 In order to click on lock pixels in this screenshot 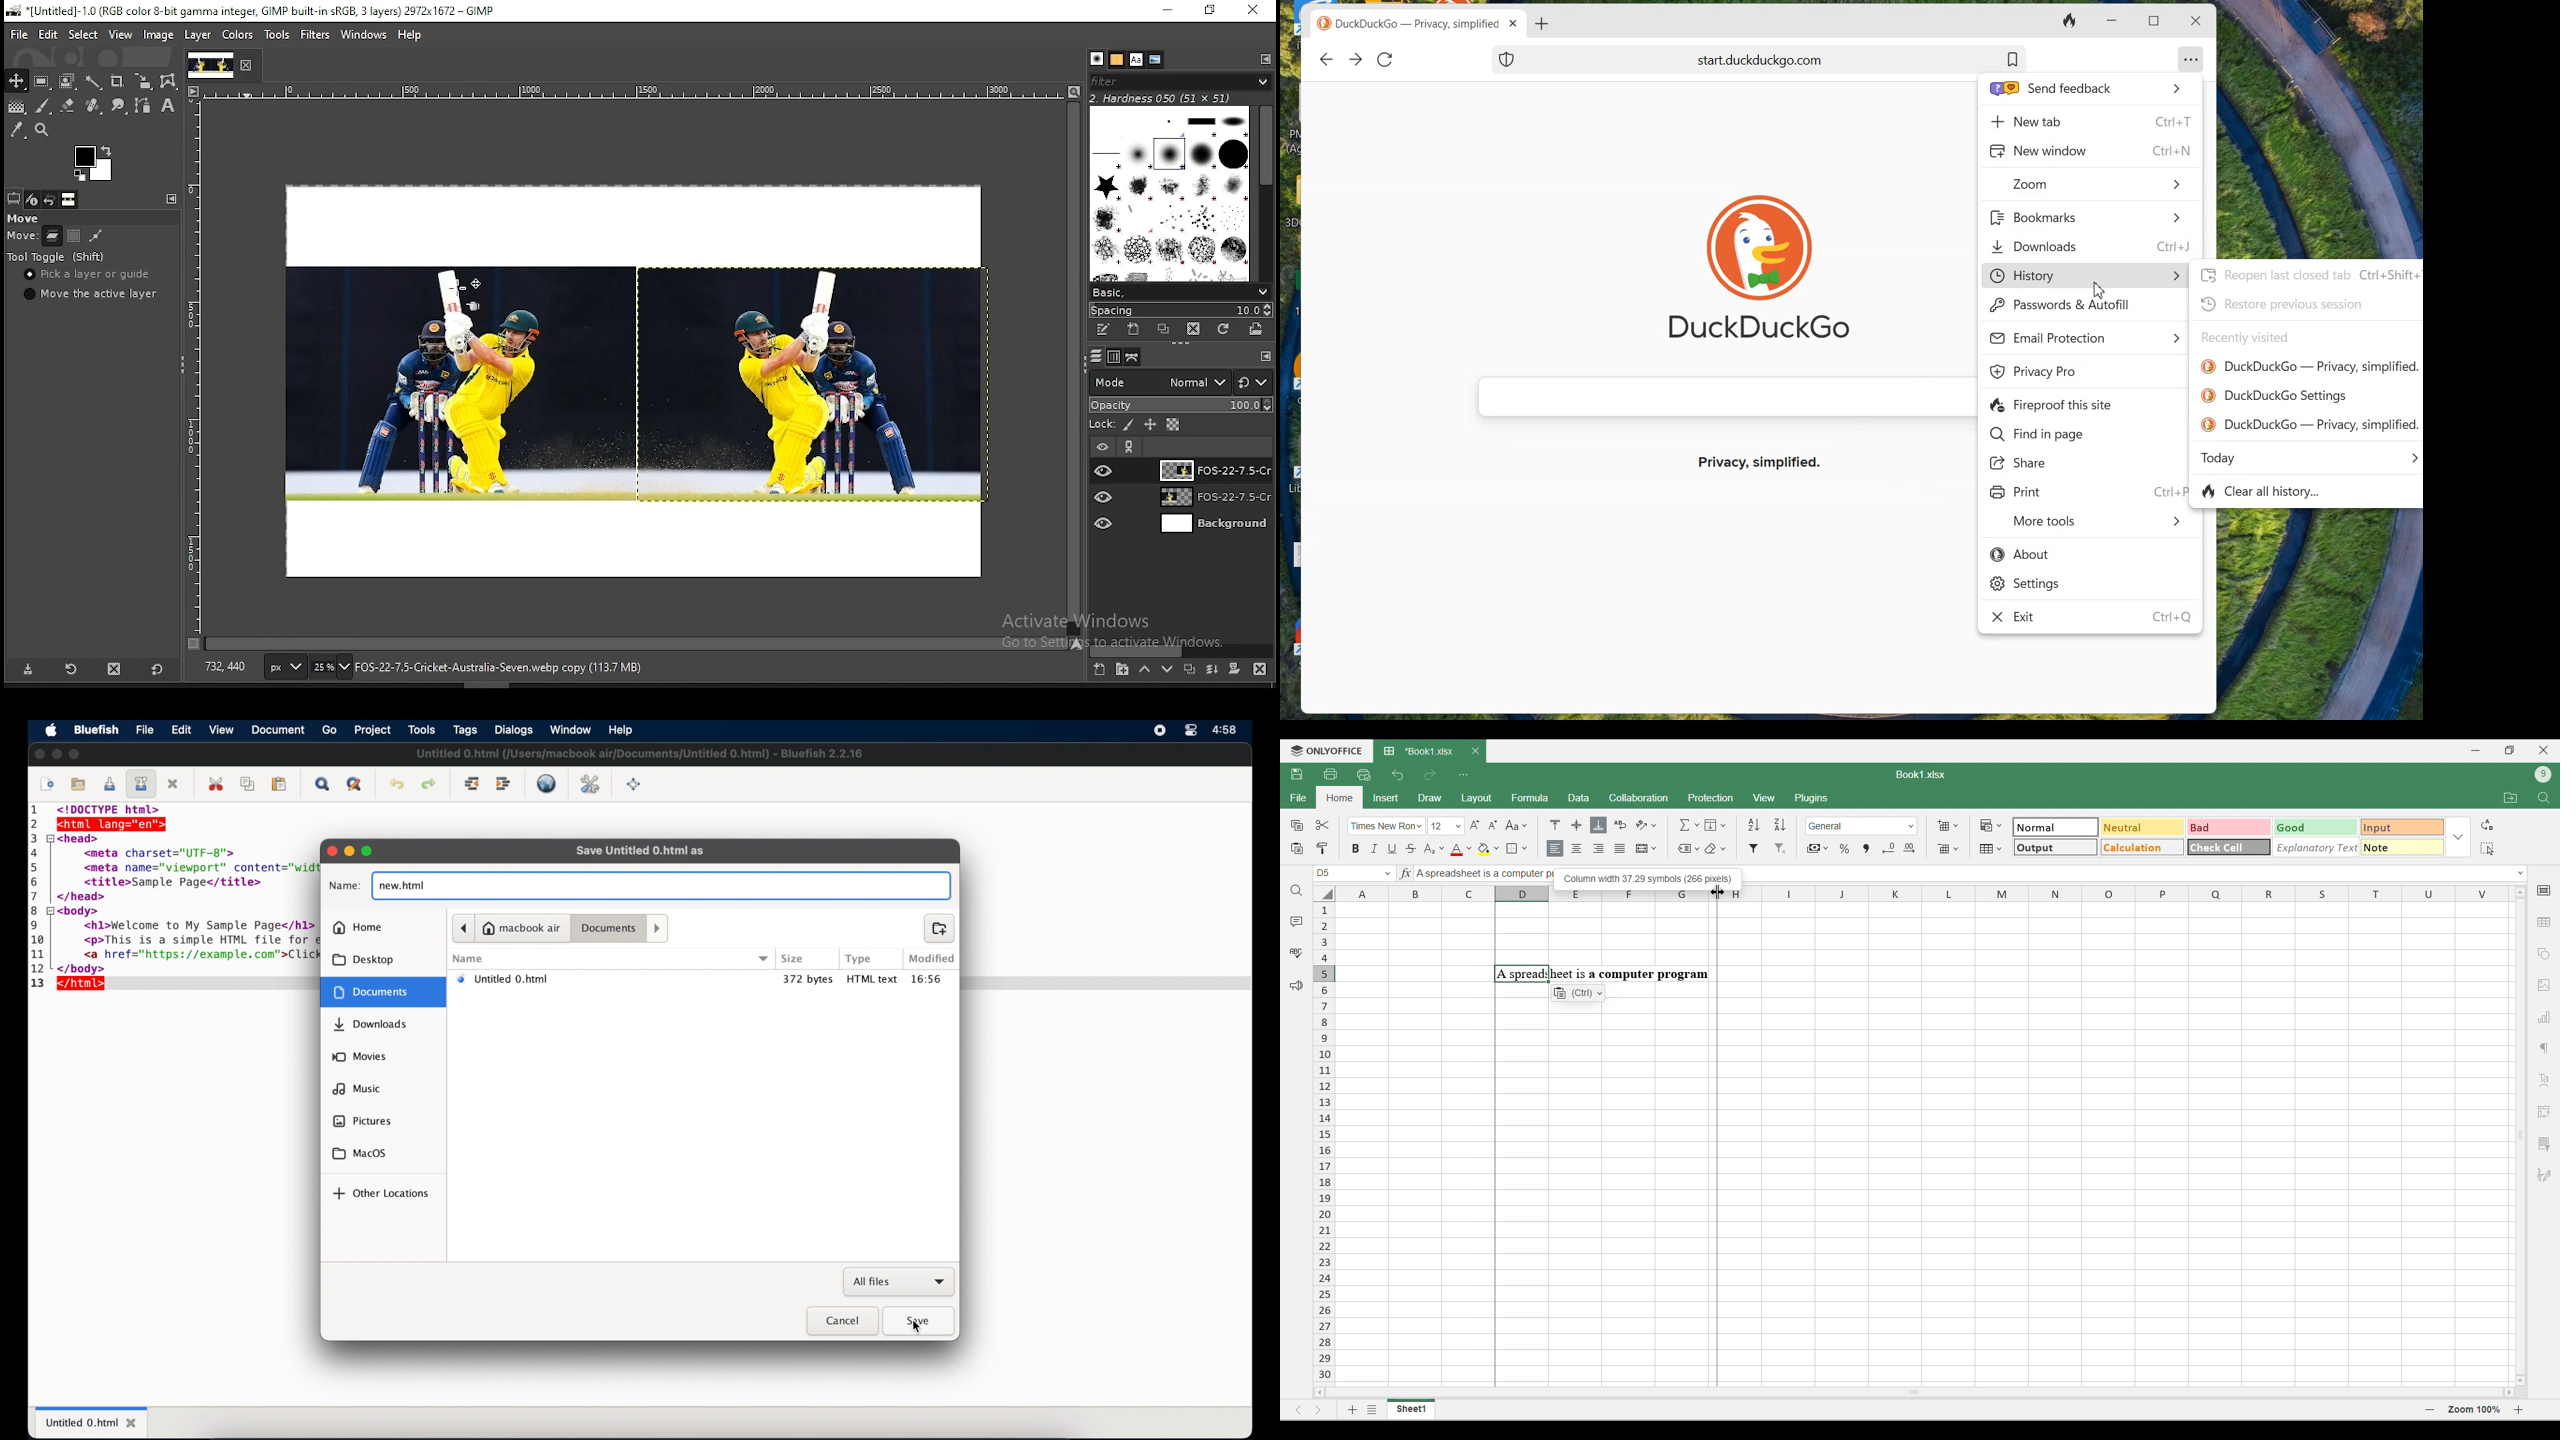, I will do `click(1130, 427)`.